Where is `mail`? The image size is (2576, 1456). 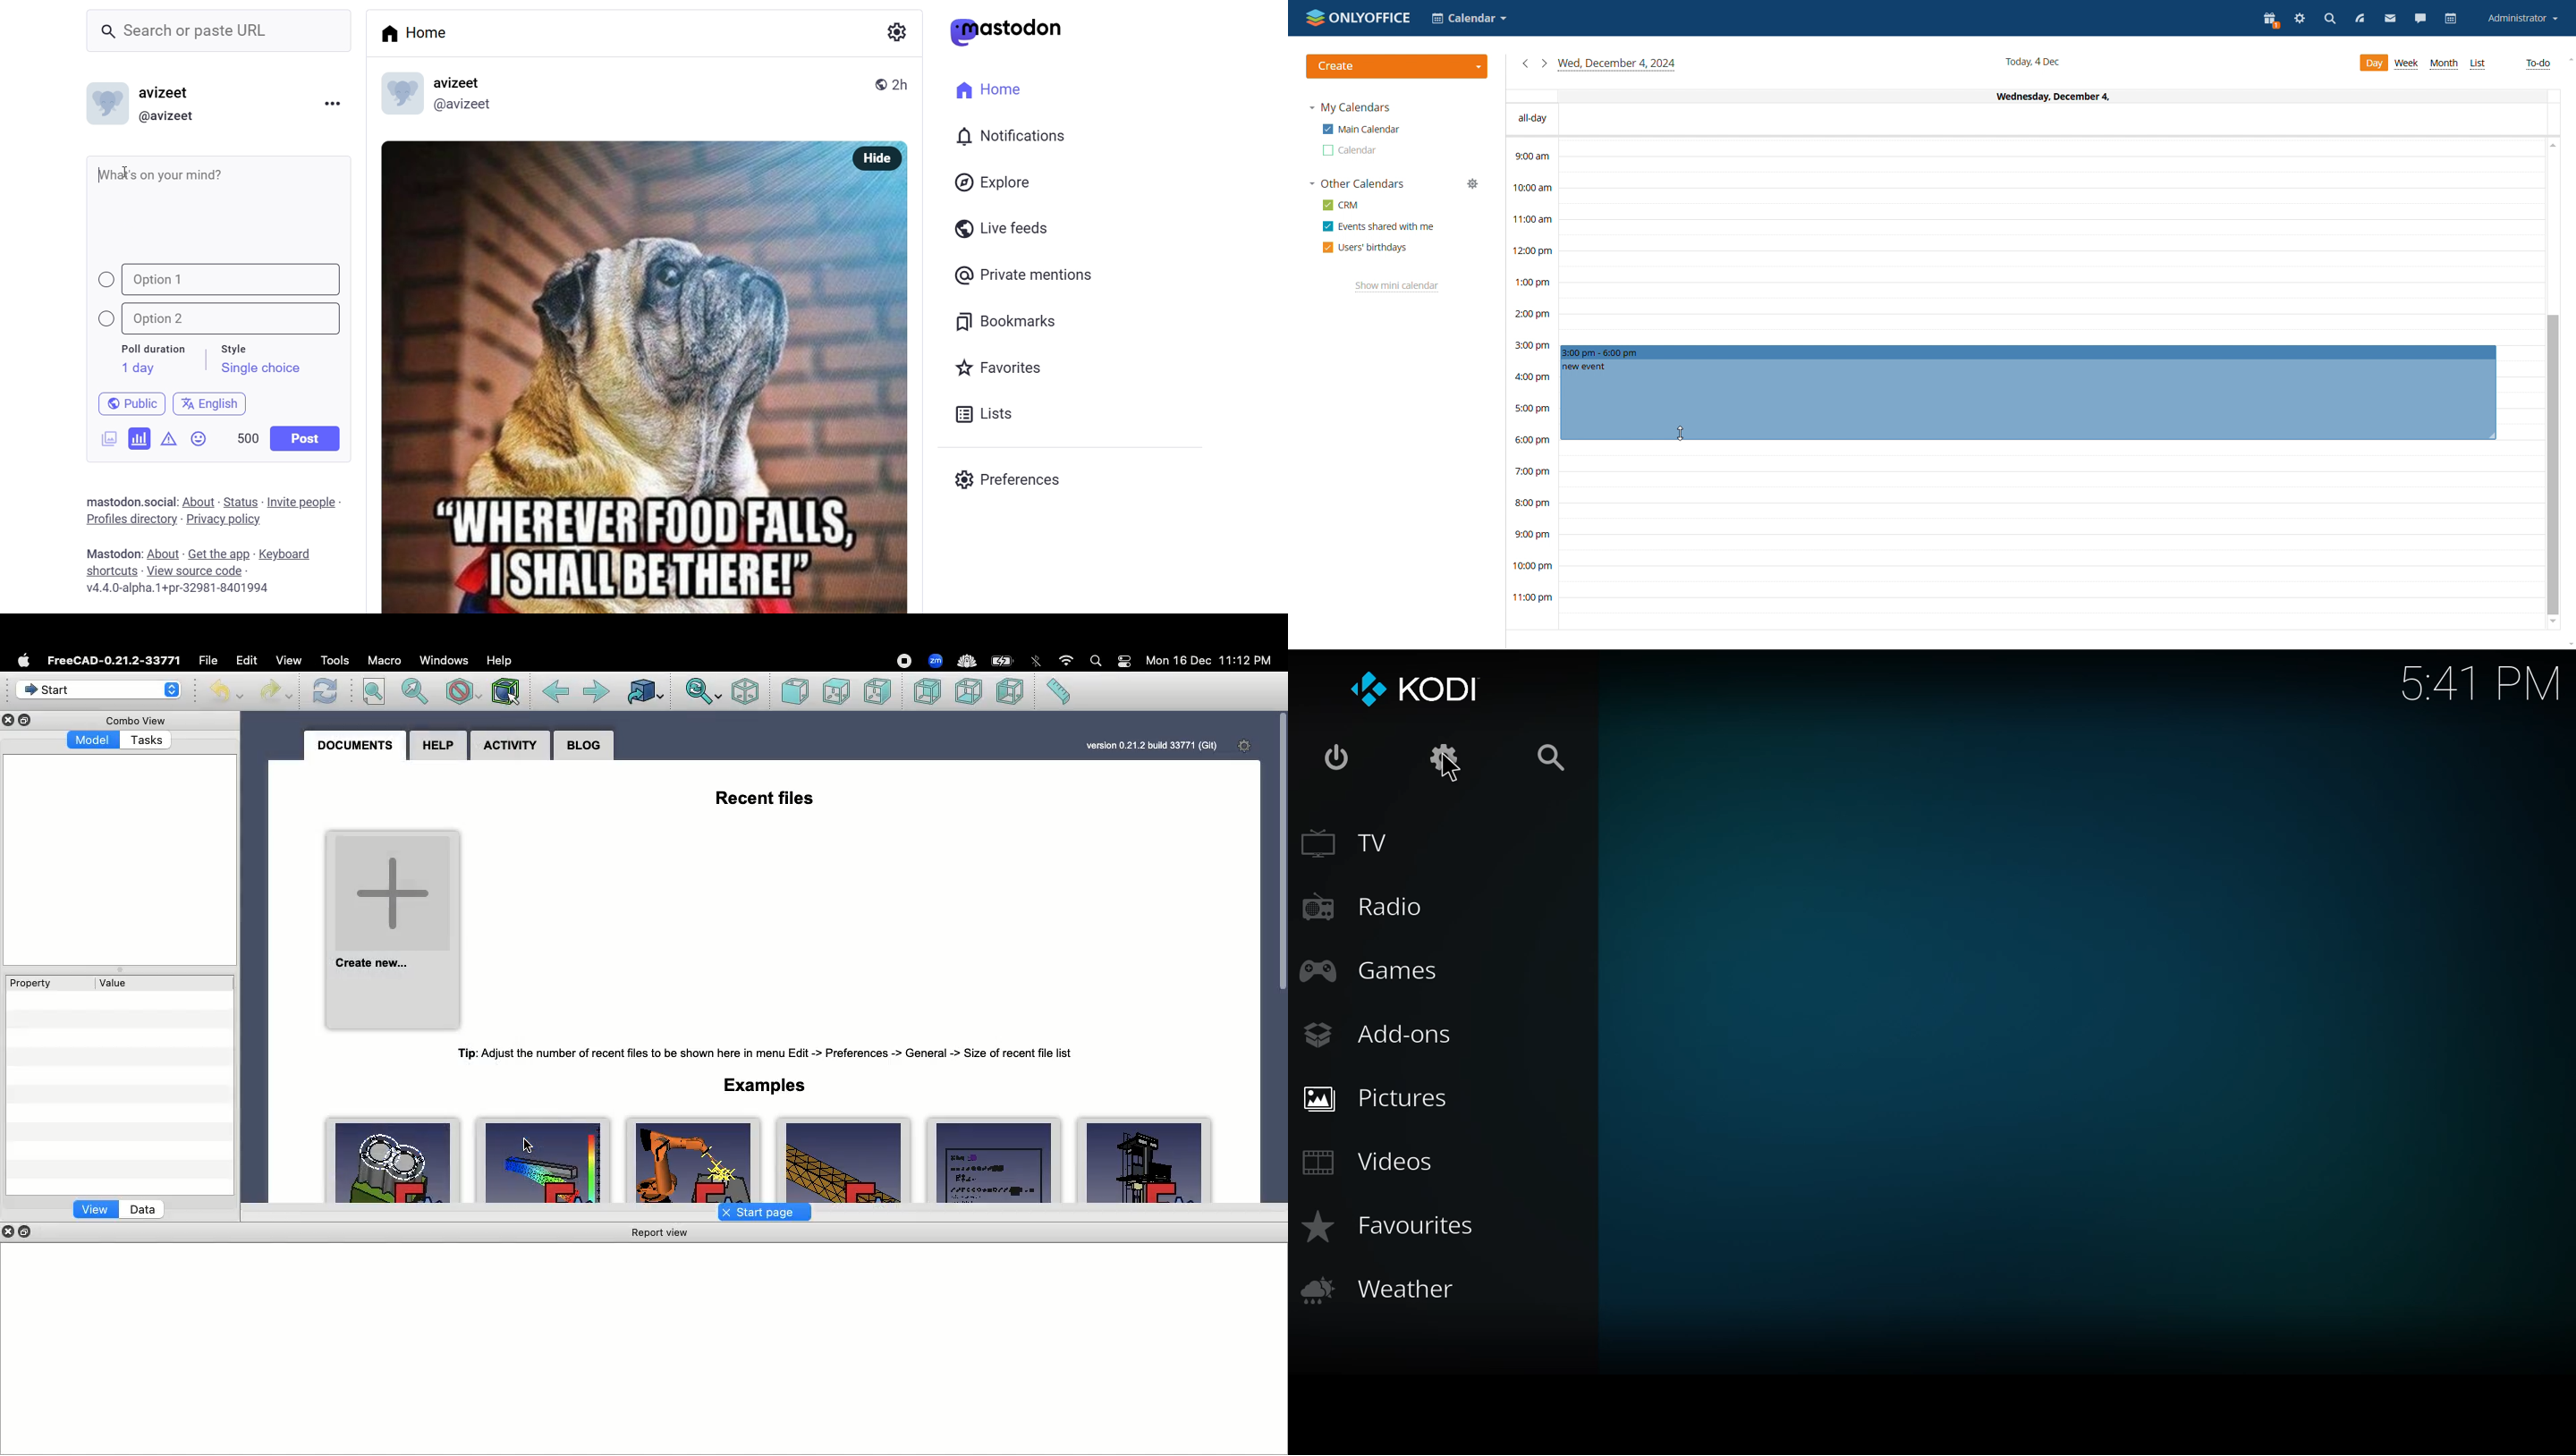
mail is located at coordinates (2388, 18).